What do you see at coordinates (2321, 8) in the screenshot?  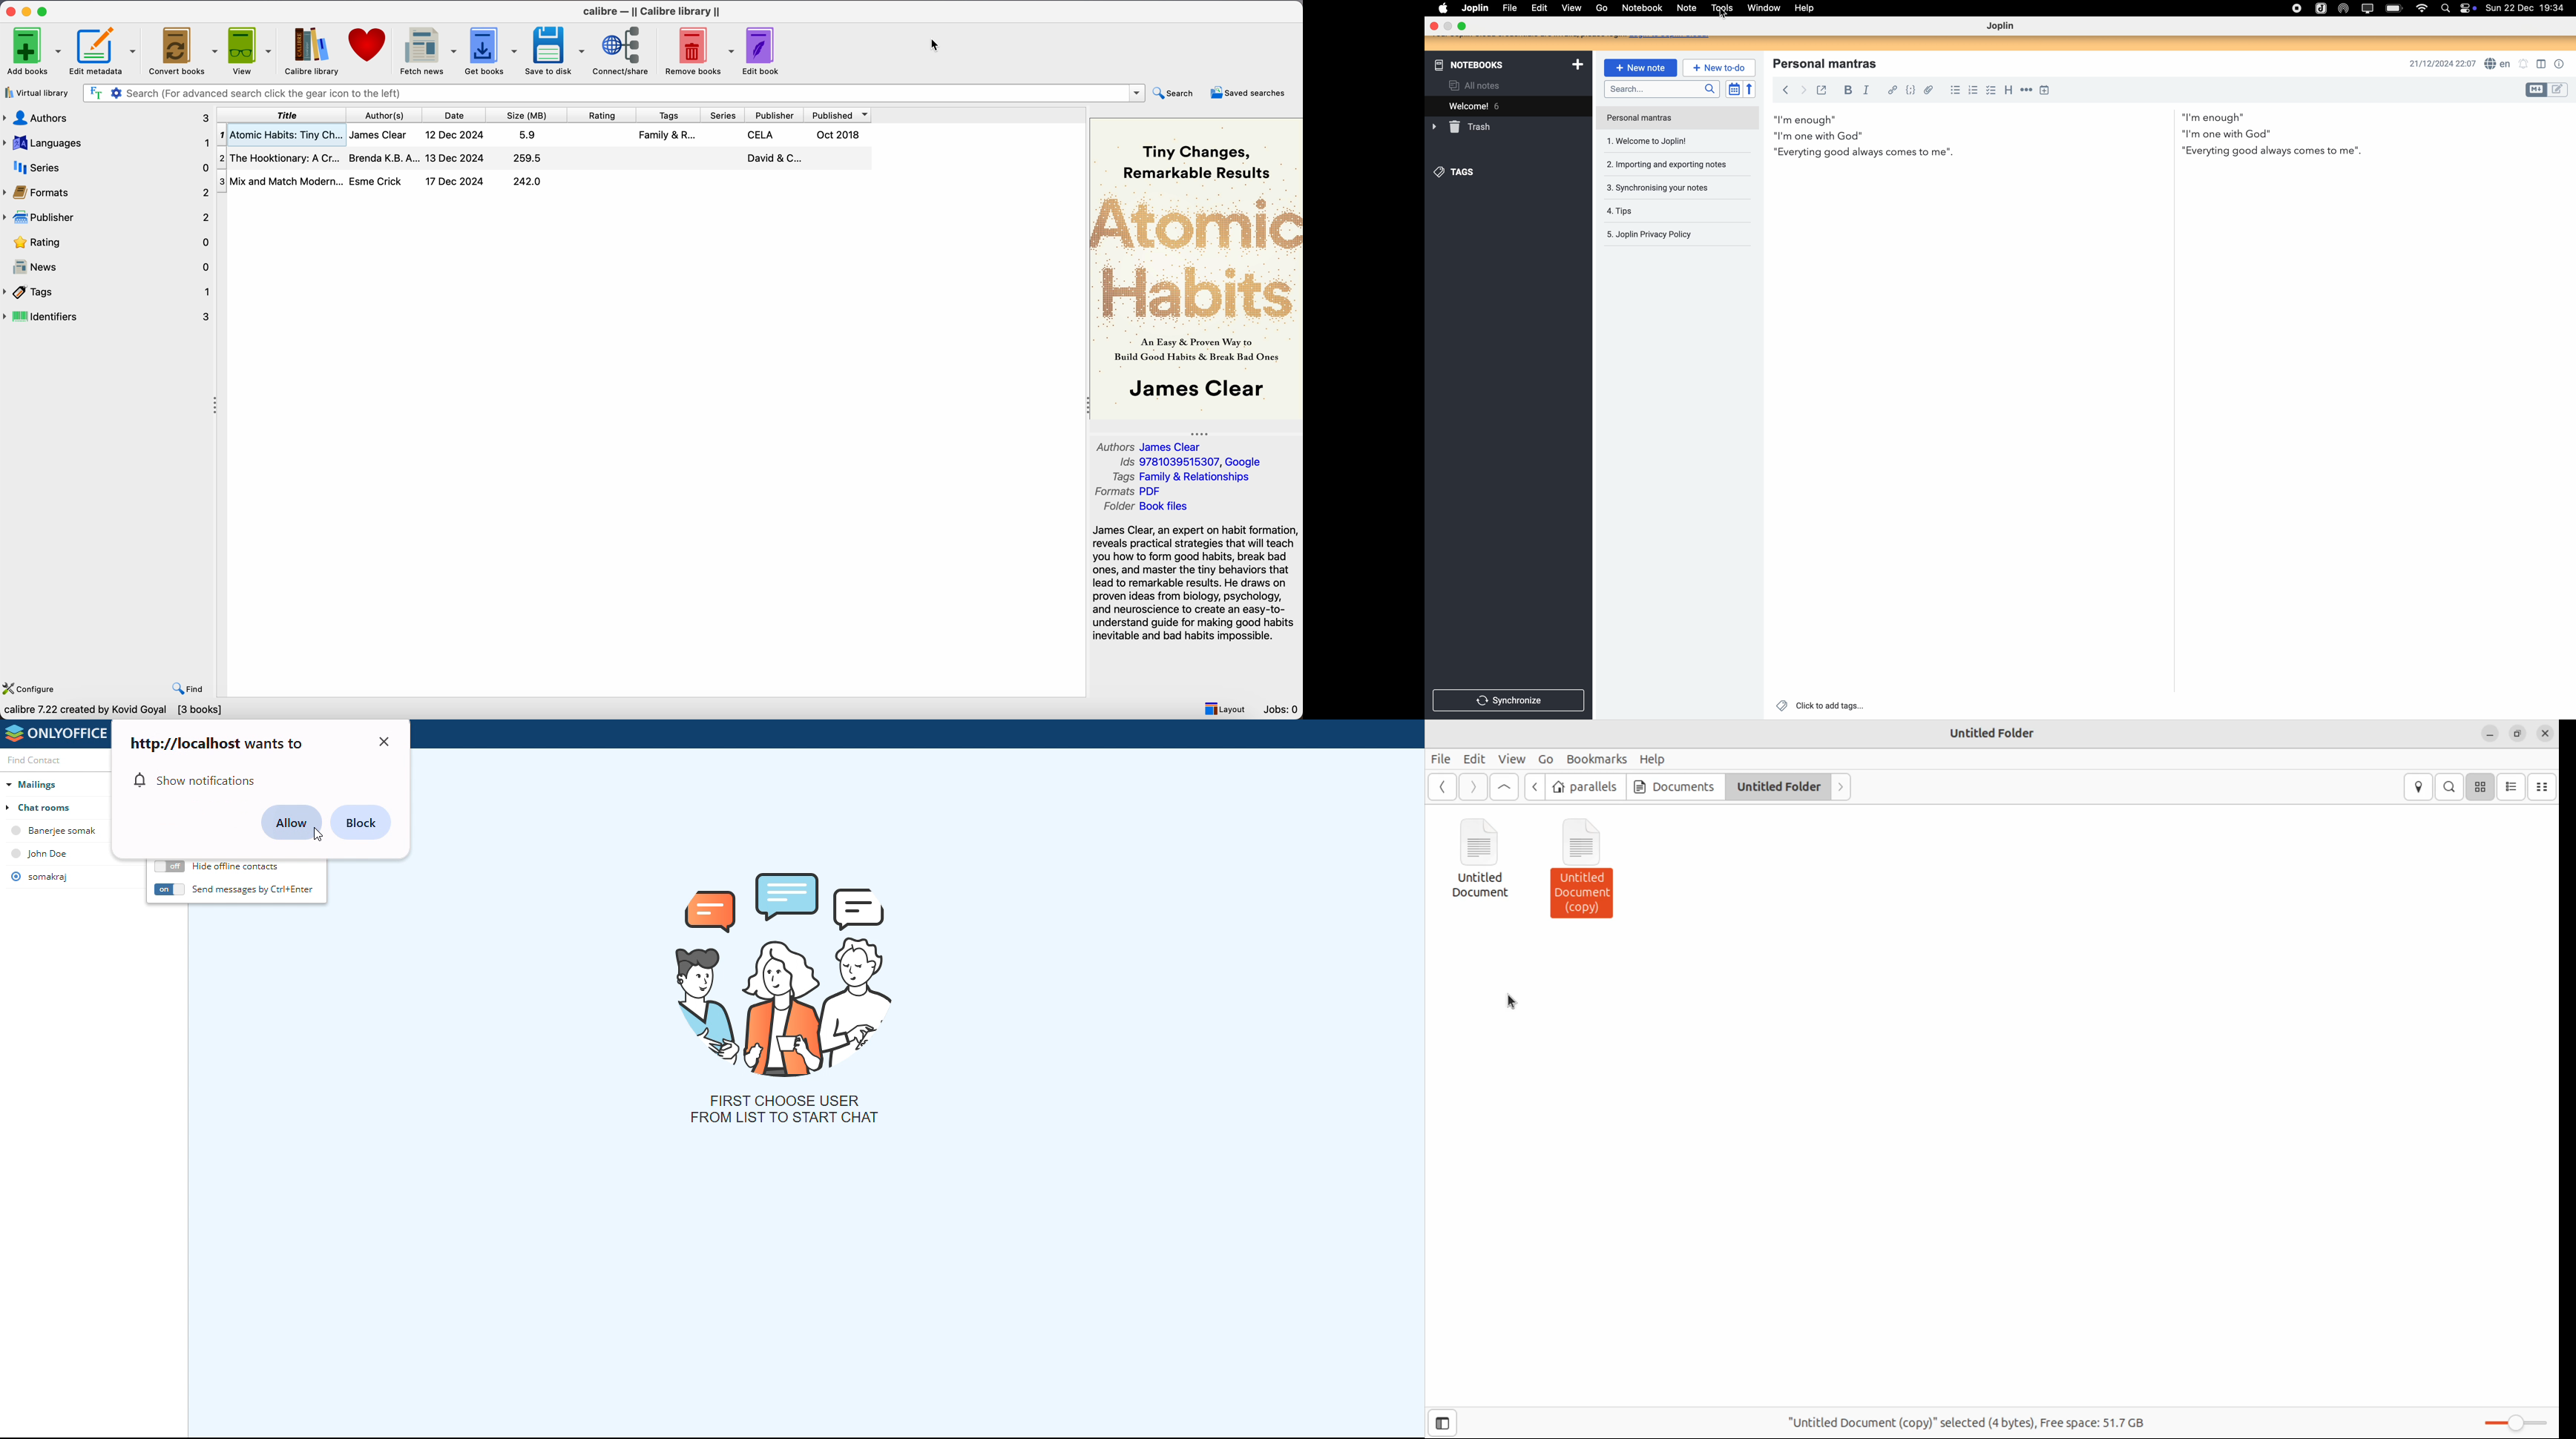 I see `Joplin icon` at bounding box center [2321, 8].